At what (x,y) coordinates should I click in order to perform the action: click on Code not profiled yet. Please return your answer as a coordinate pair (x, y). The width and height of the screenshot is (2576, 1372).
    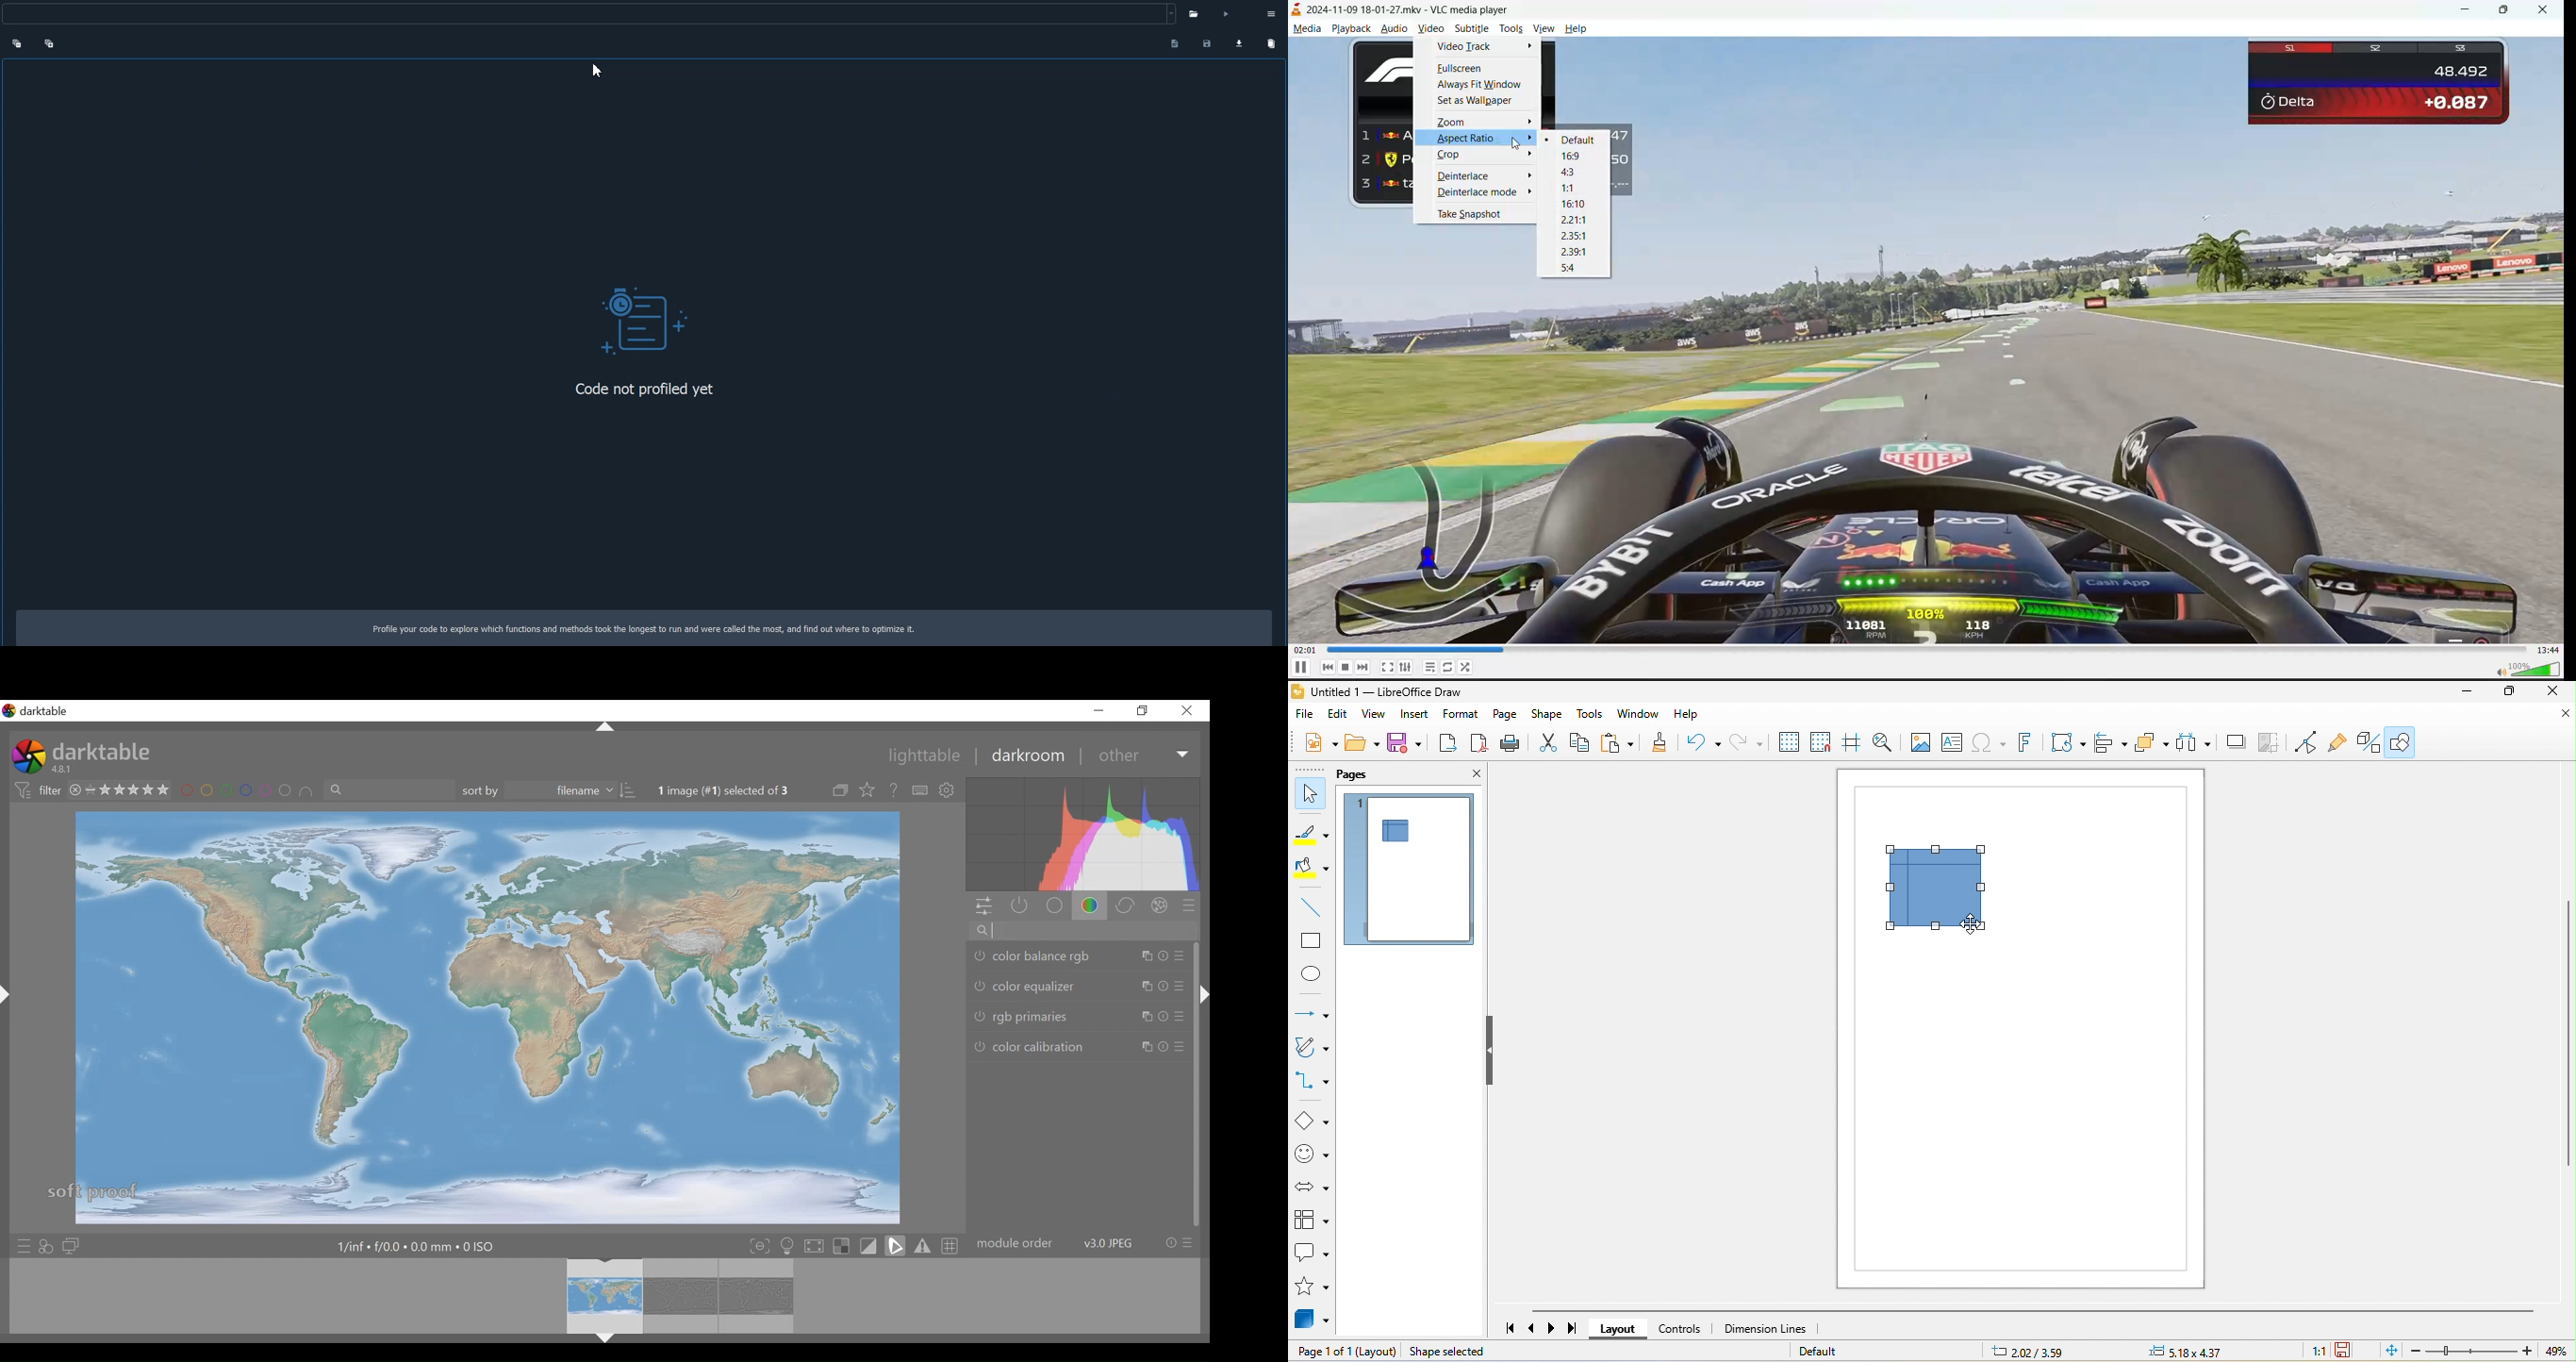
    Looking at the image, I should click on (639, 391).